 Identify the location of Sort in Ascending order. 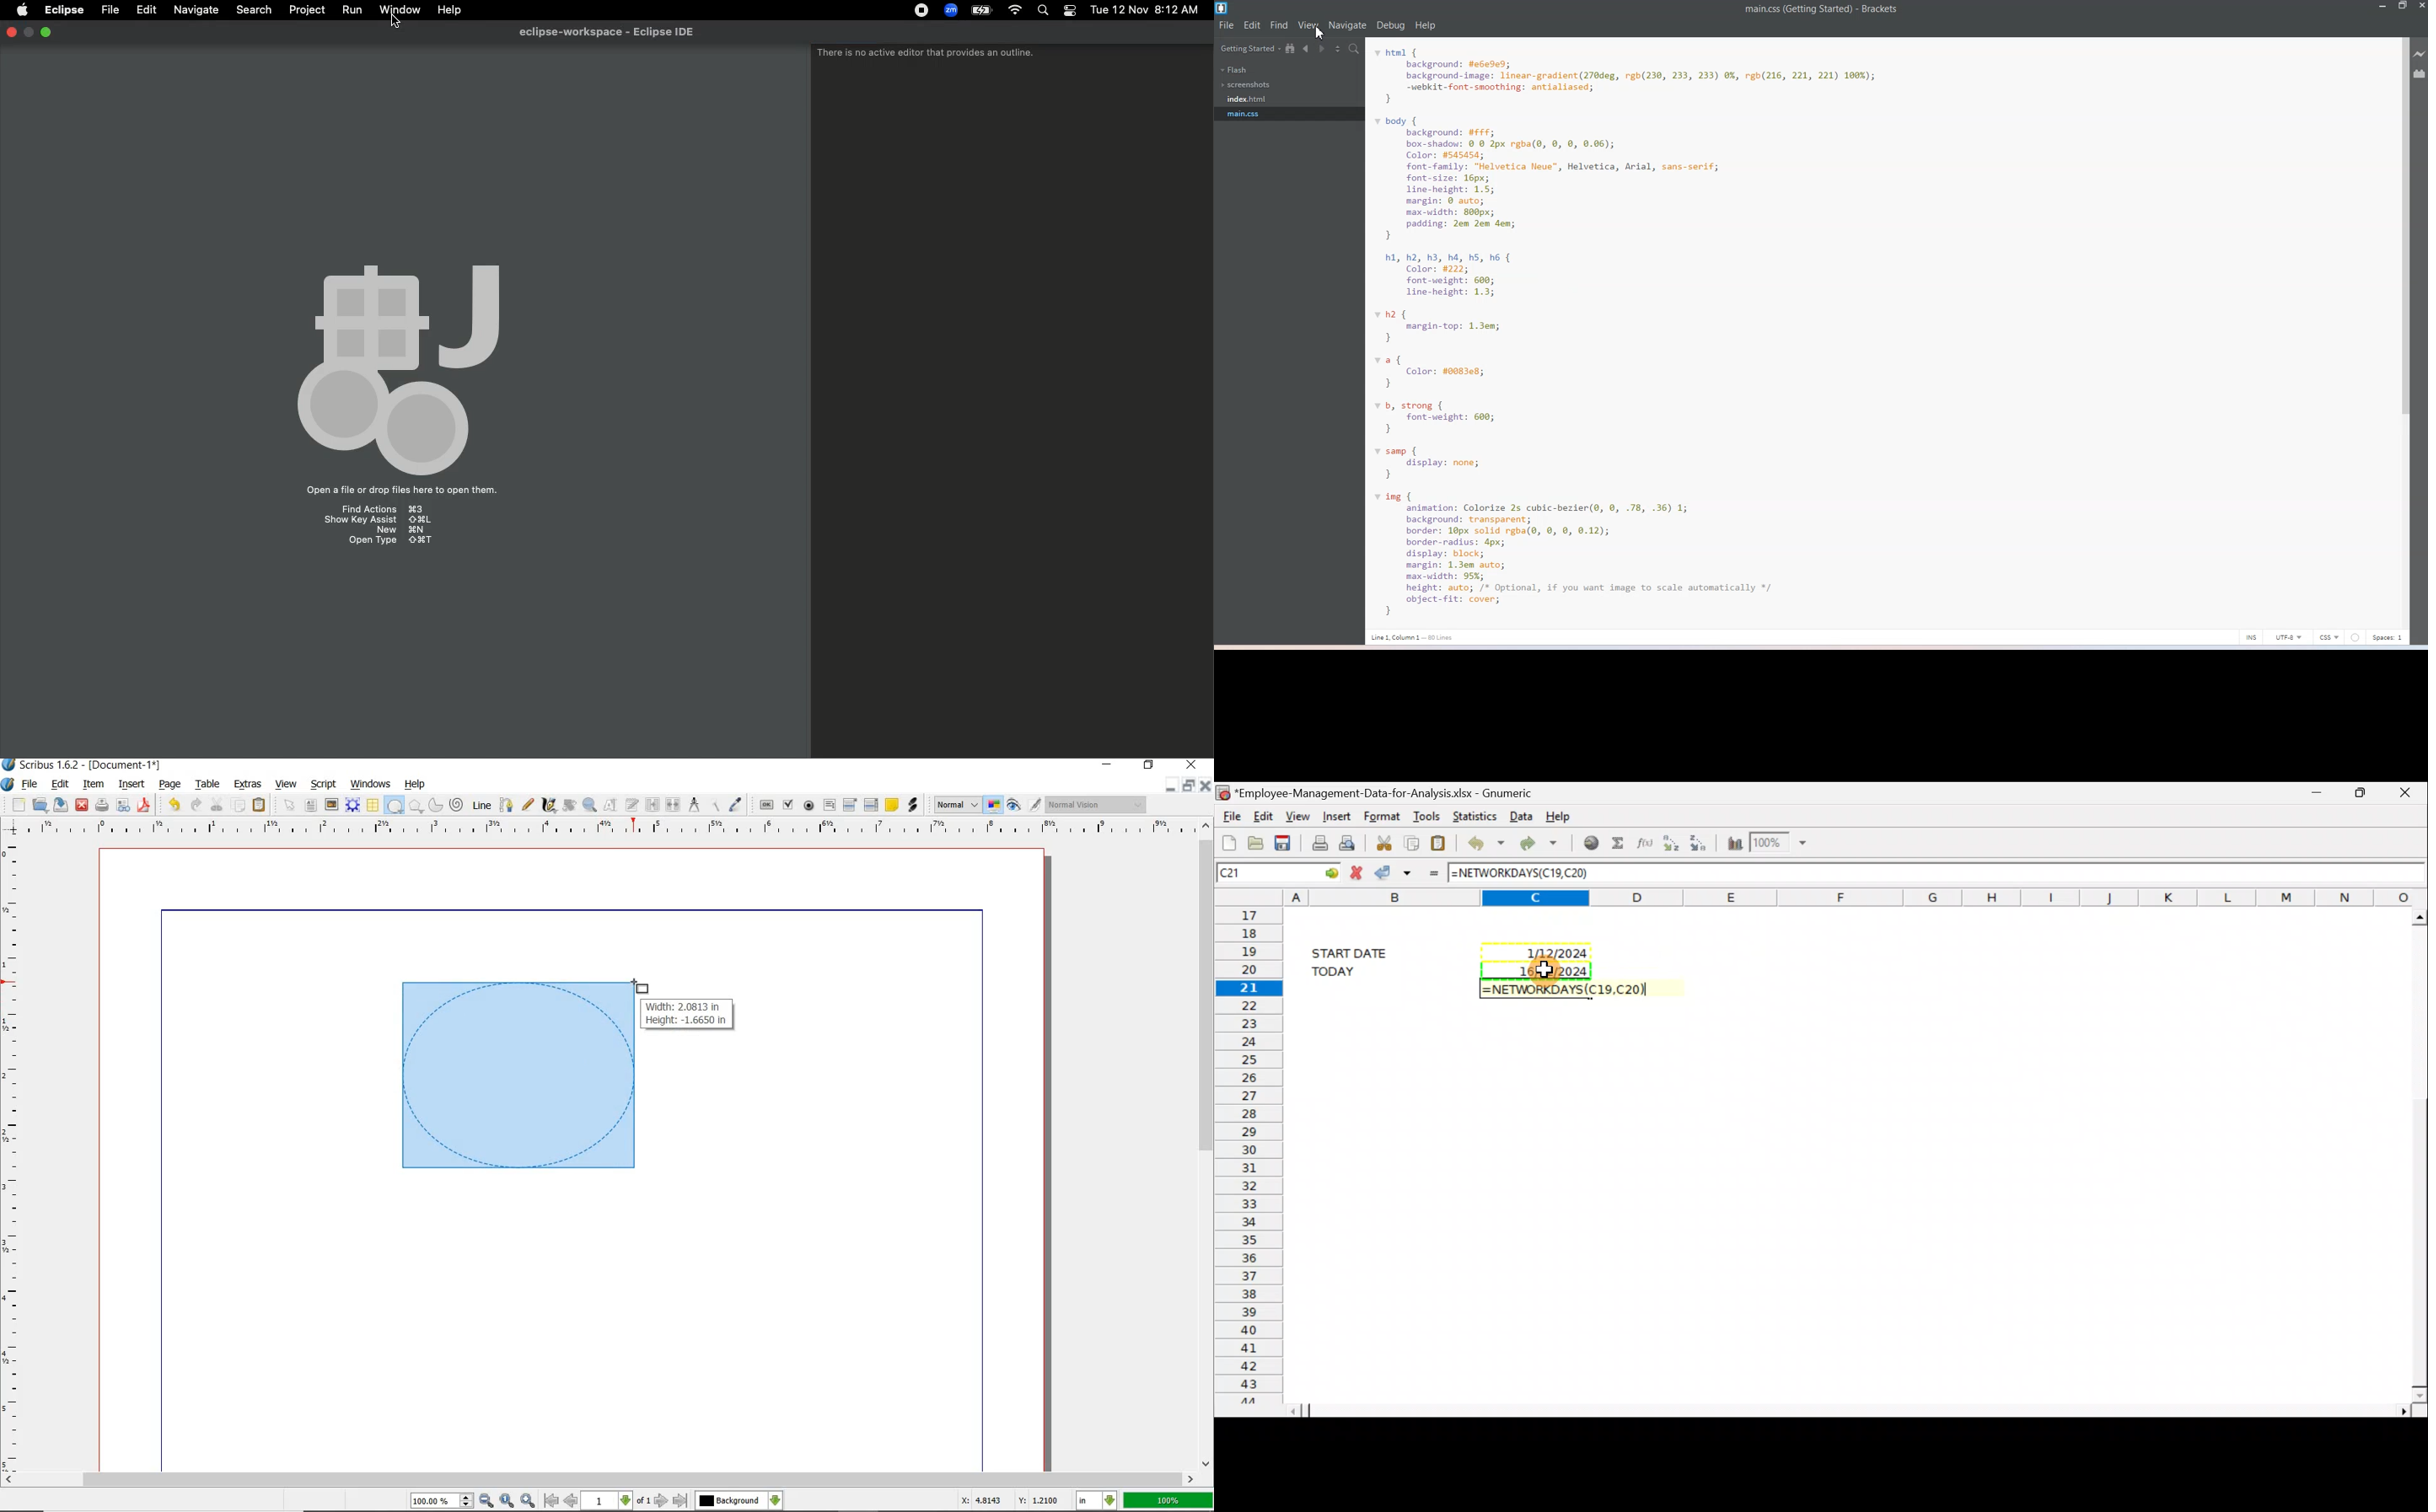
(1670, 844).